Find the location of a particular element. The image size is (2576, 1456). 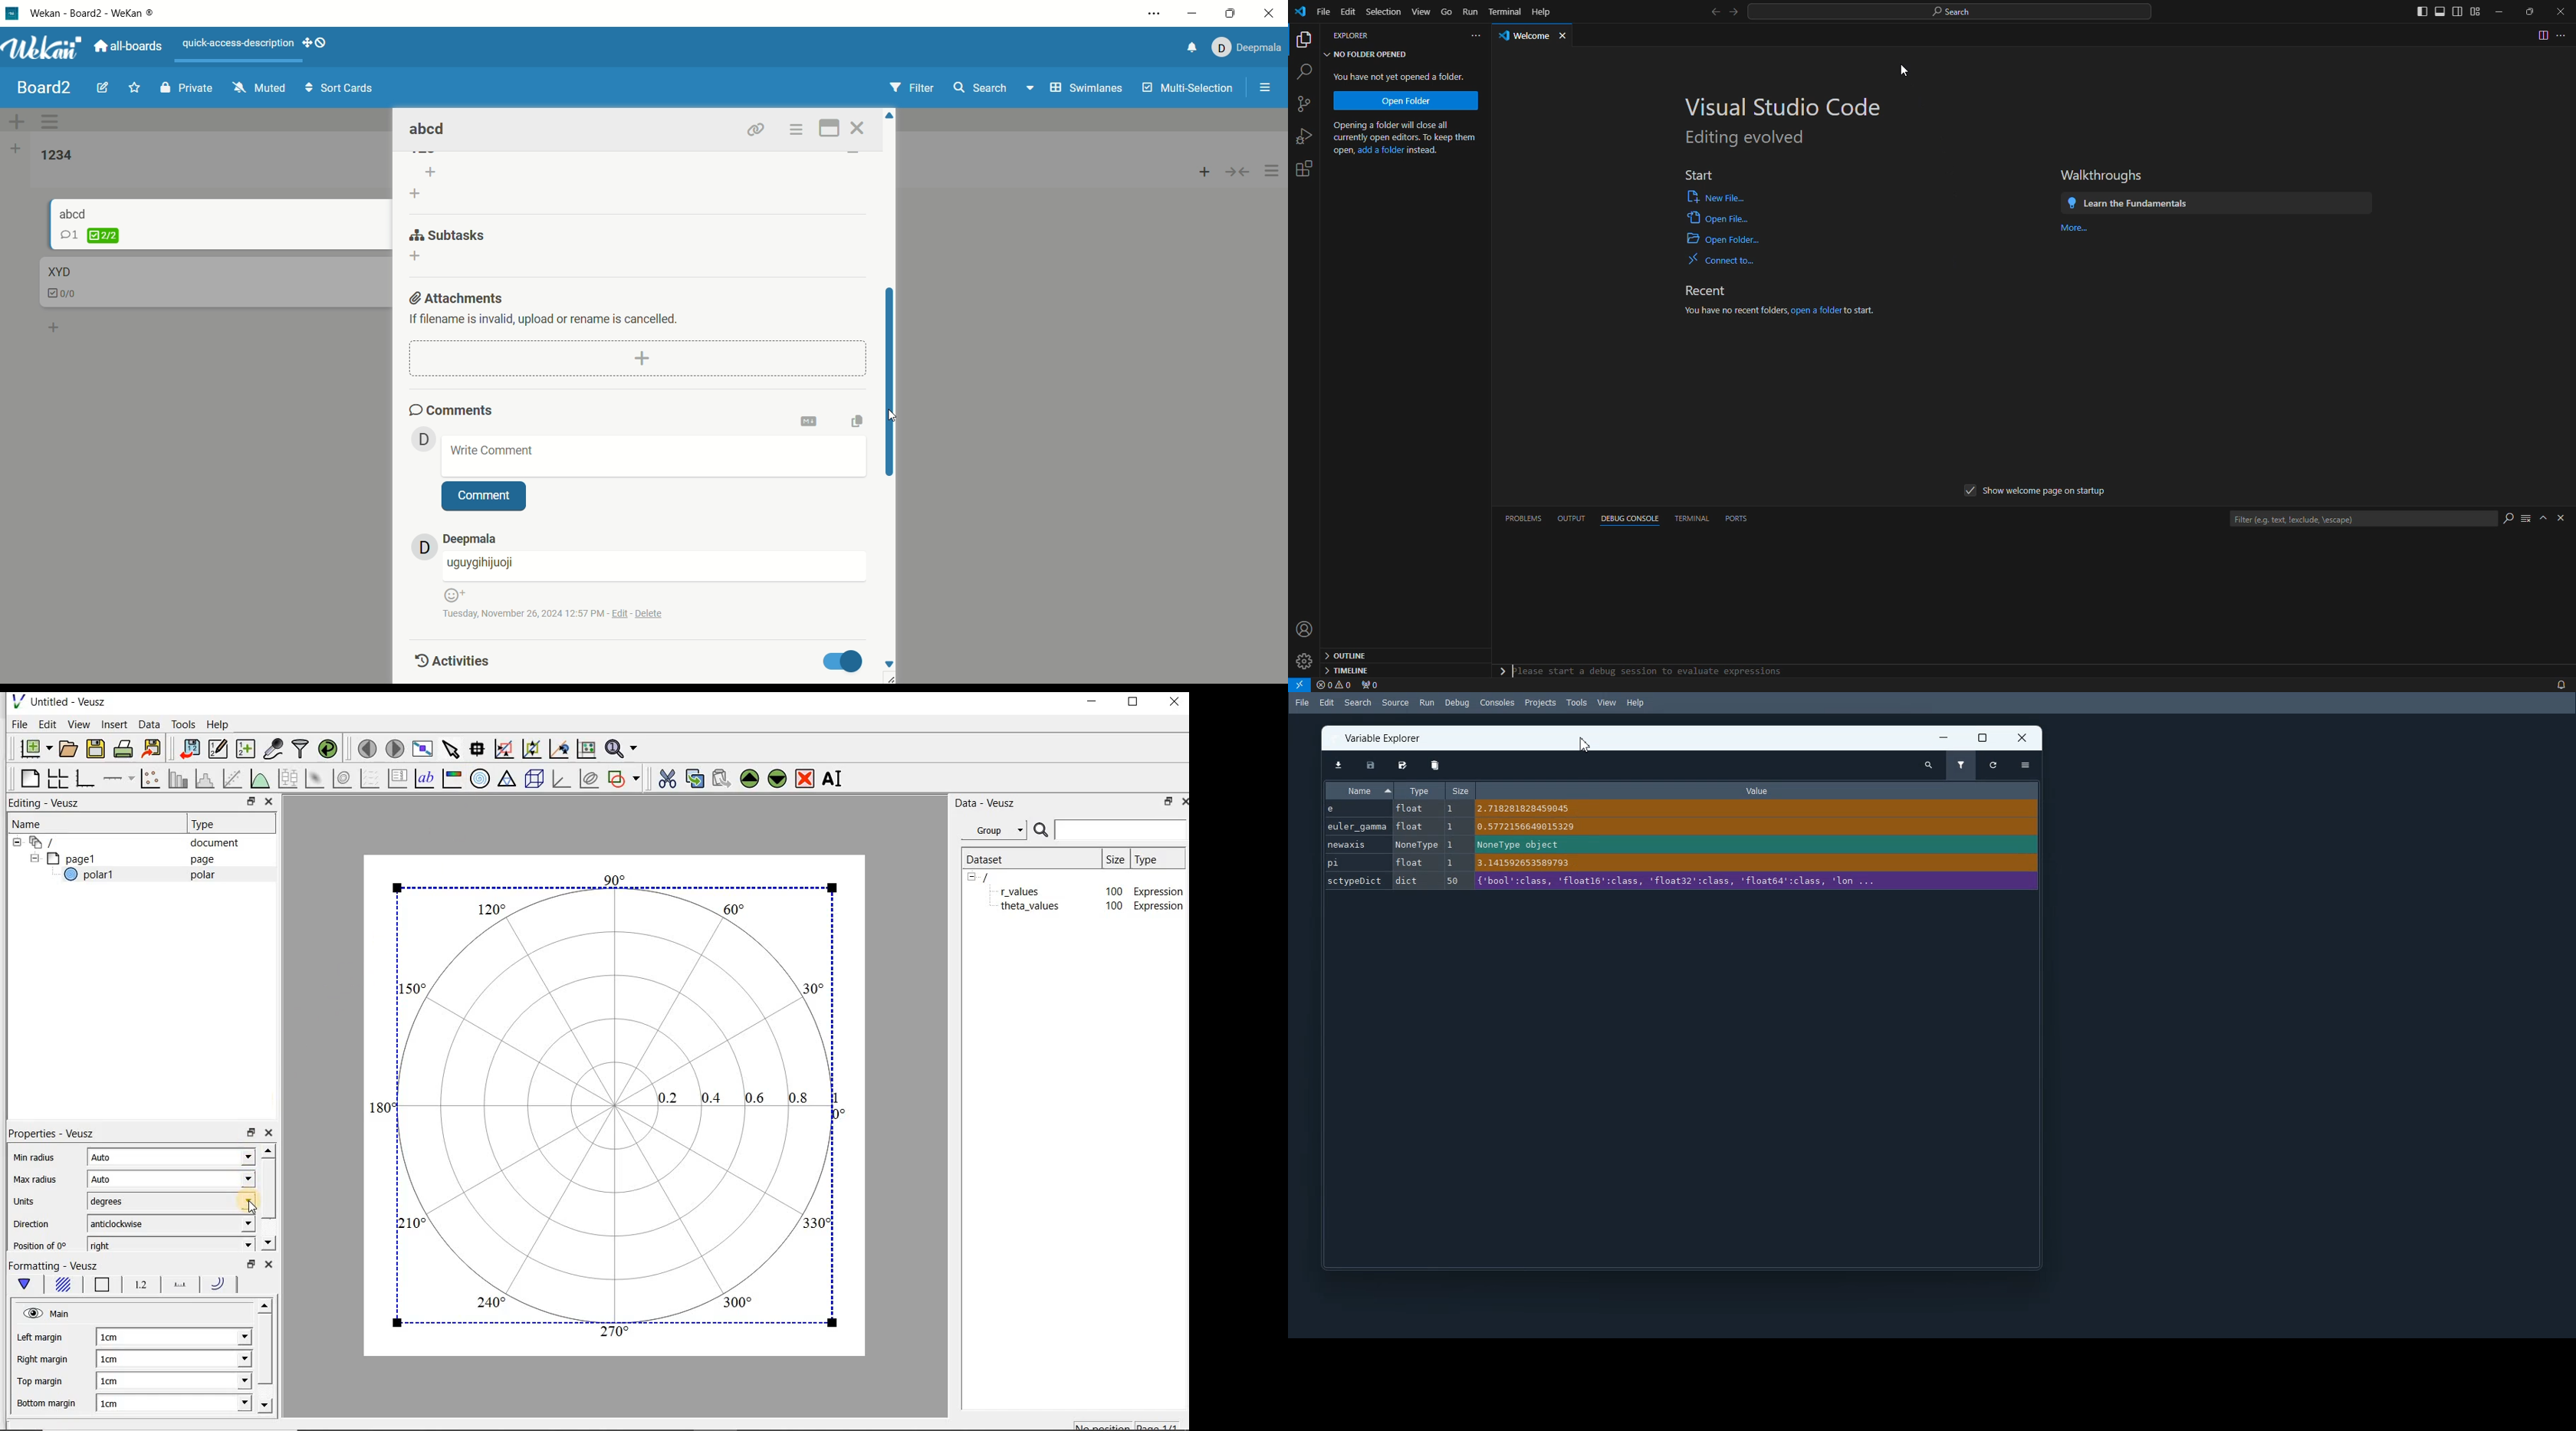

Save data as is located at coordinates (1402, 765).